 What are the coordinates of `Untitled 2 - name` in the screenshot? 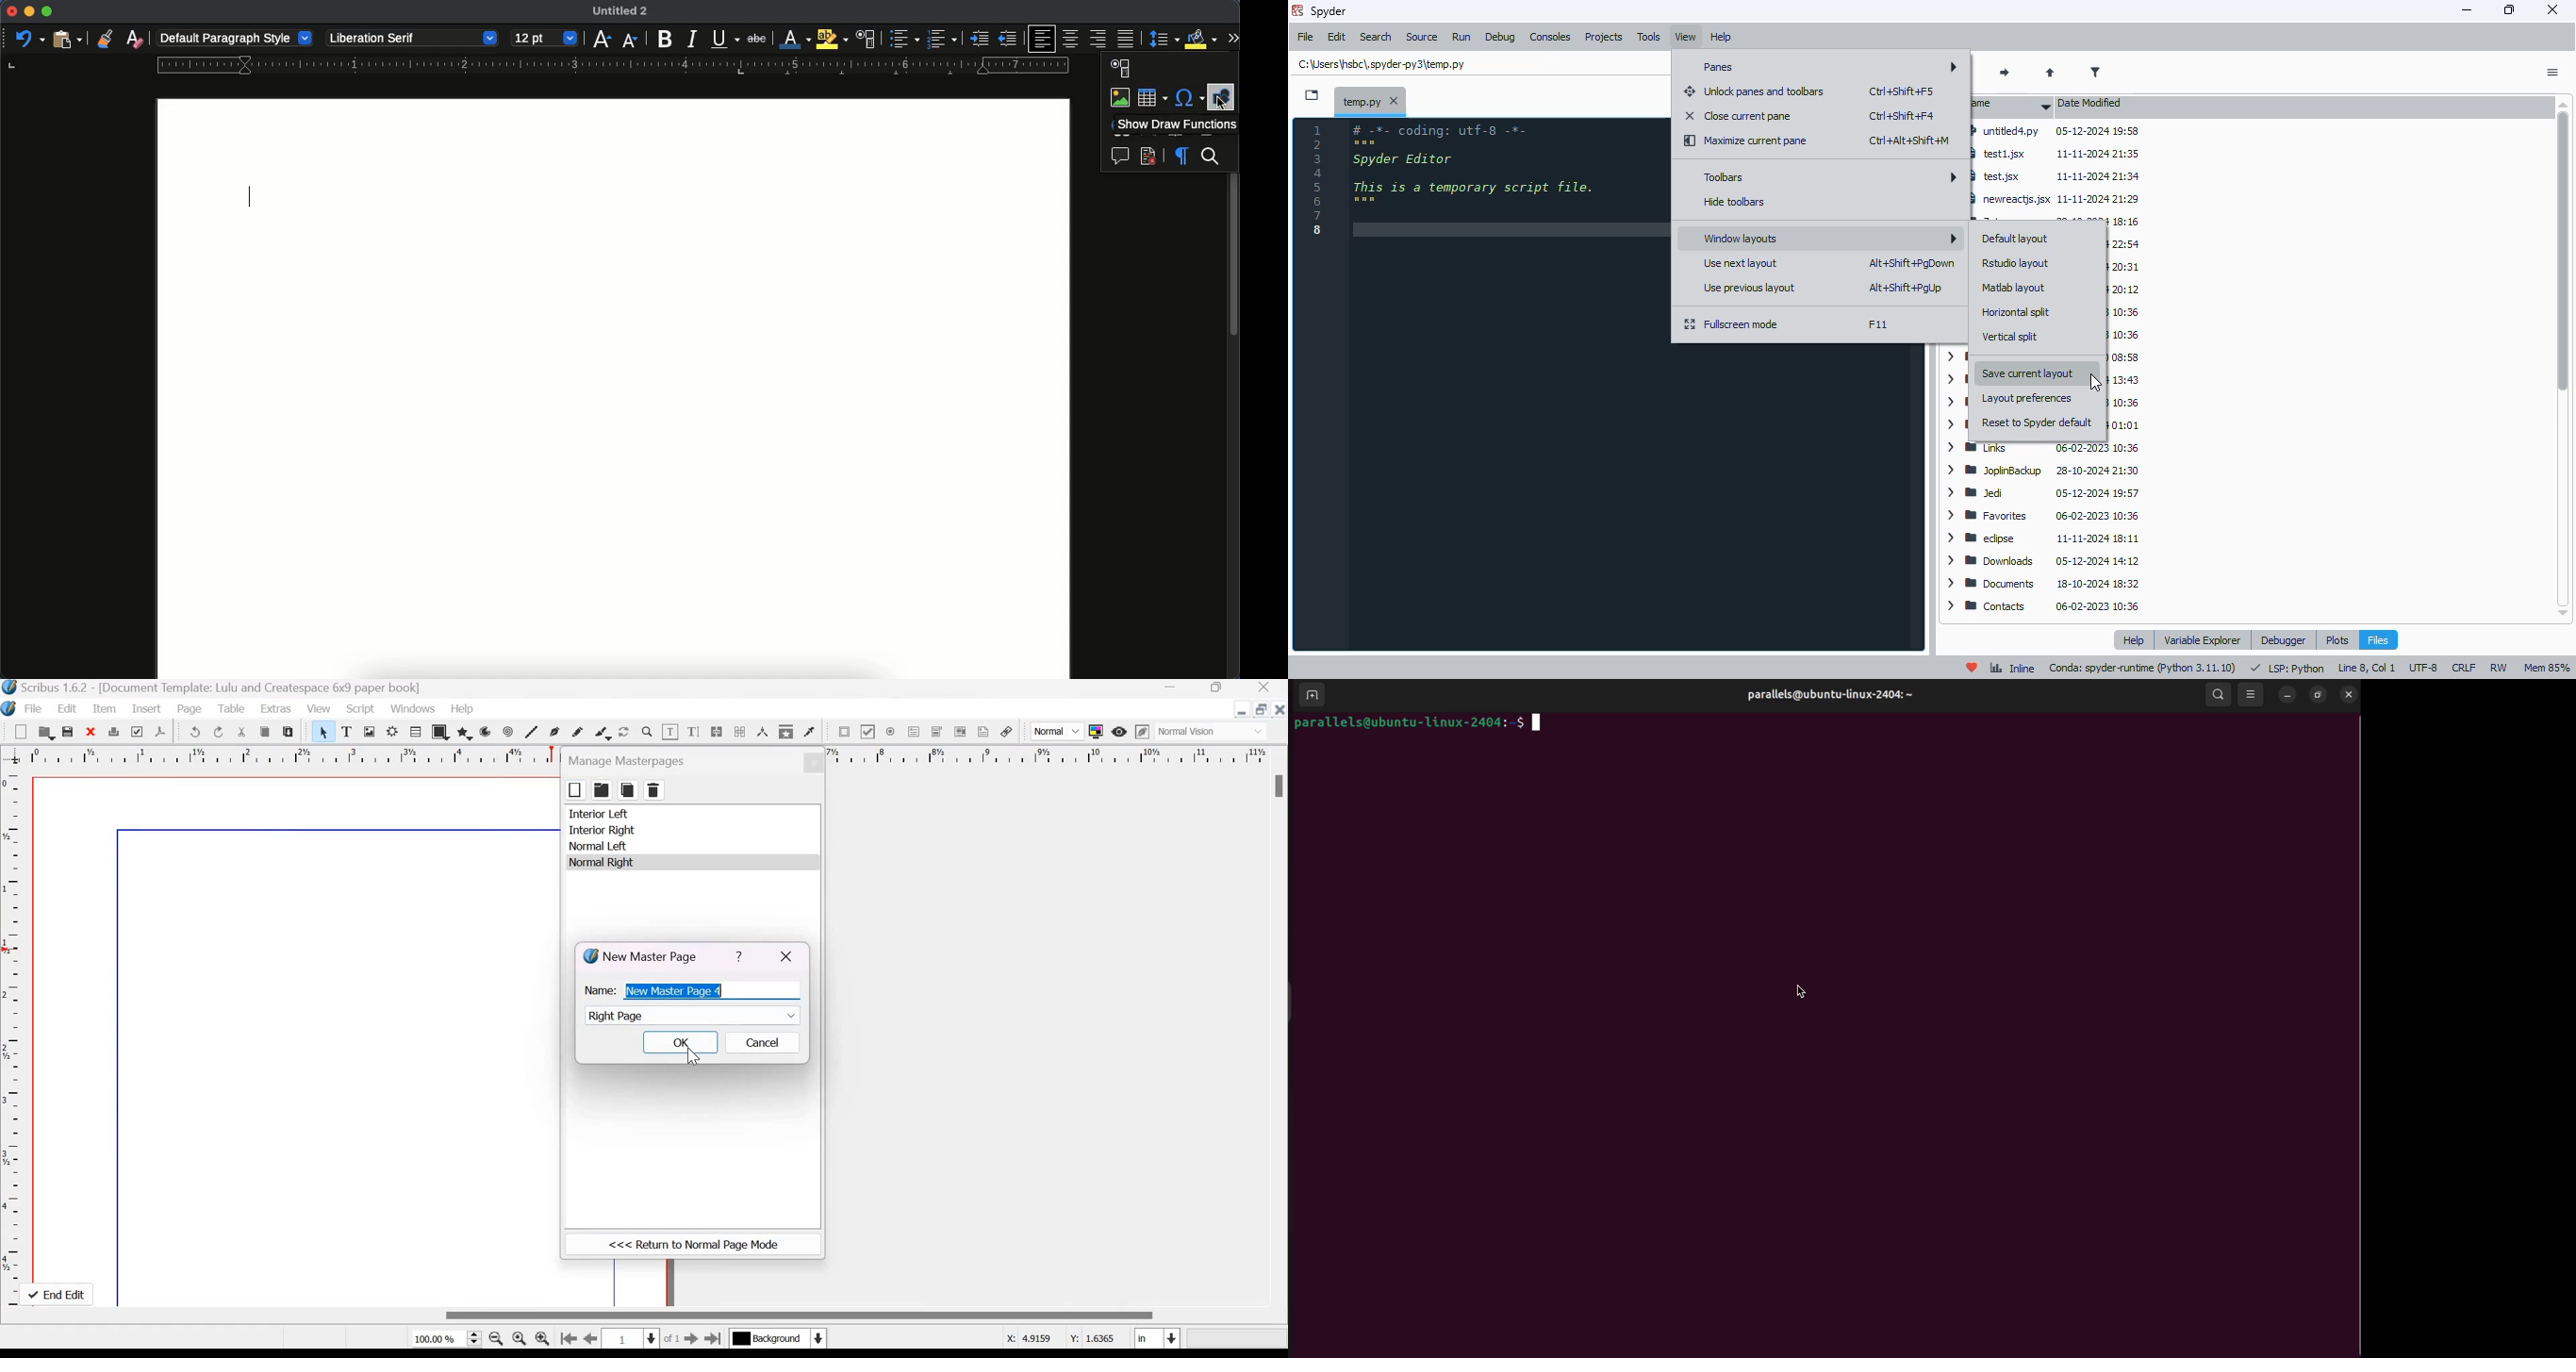 It's located at (624, 12).